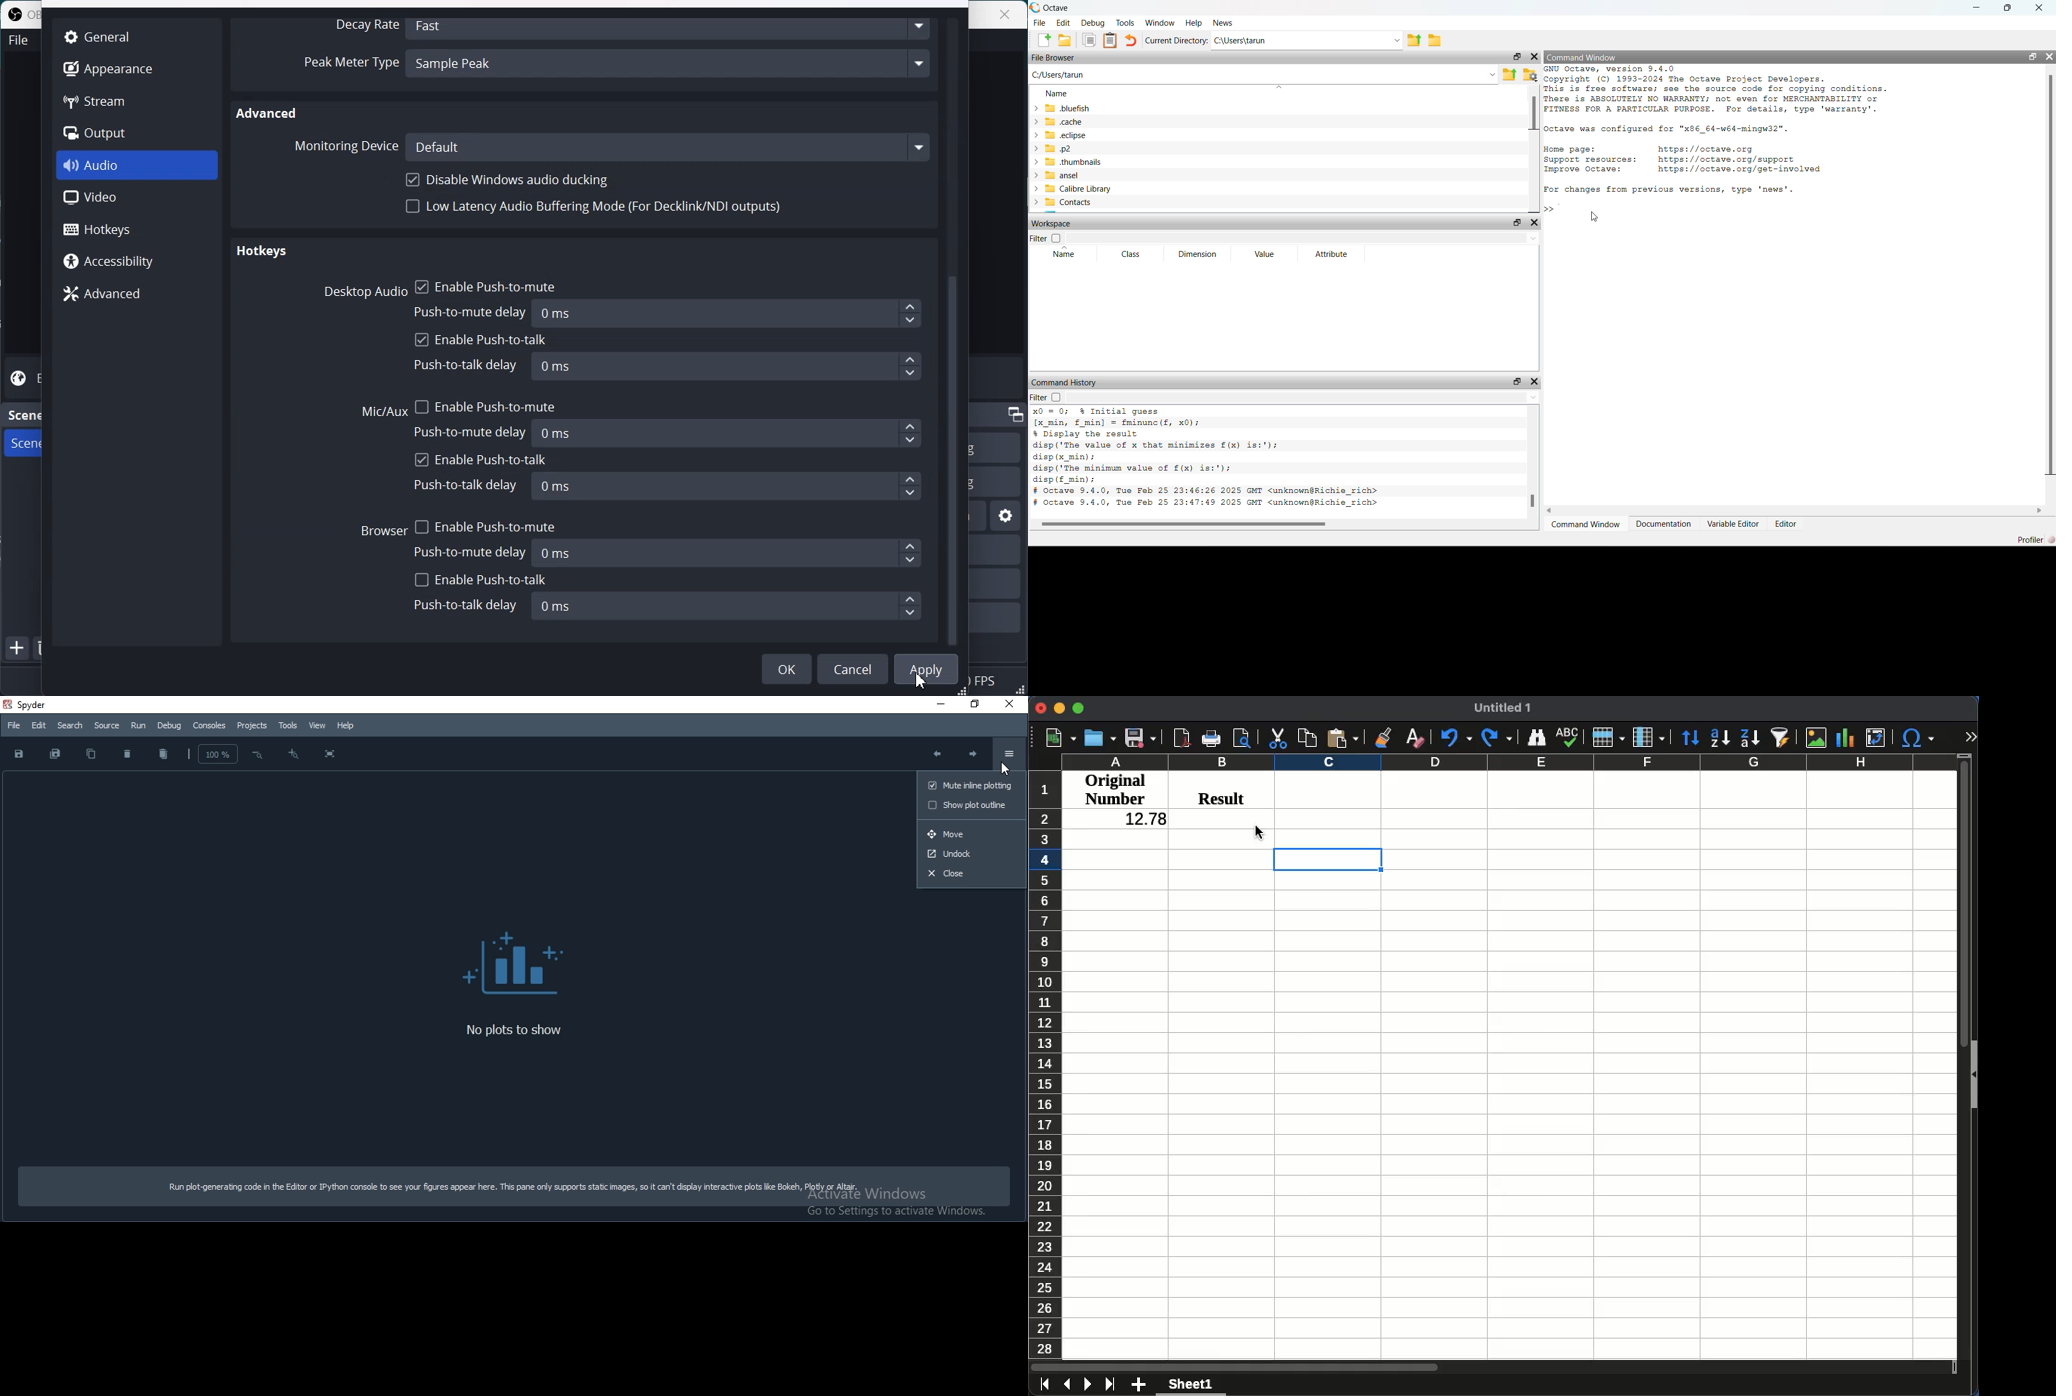 The image size is (2072, 1400). What do you see at coordinates (957, 330) in the screenshot?
I see `Scroll bar` at bounding box center [957, 330].